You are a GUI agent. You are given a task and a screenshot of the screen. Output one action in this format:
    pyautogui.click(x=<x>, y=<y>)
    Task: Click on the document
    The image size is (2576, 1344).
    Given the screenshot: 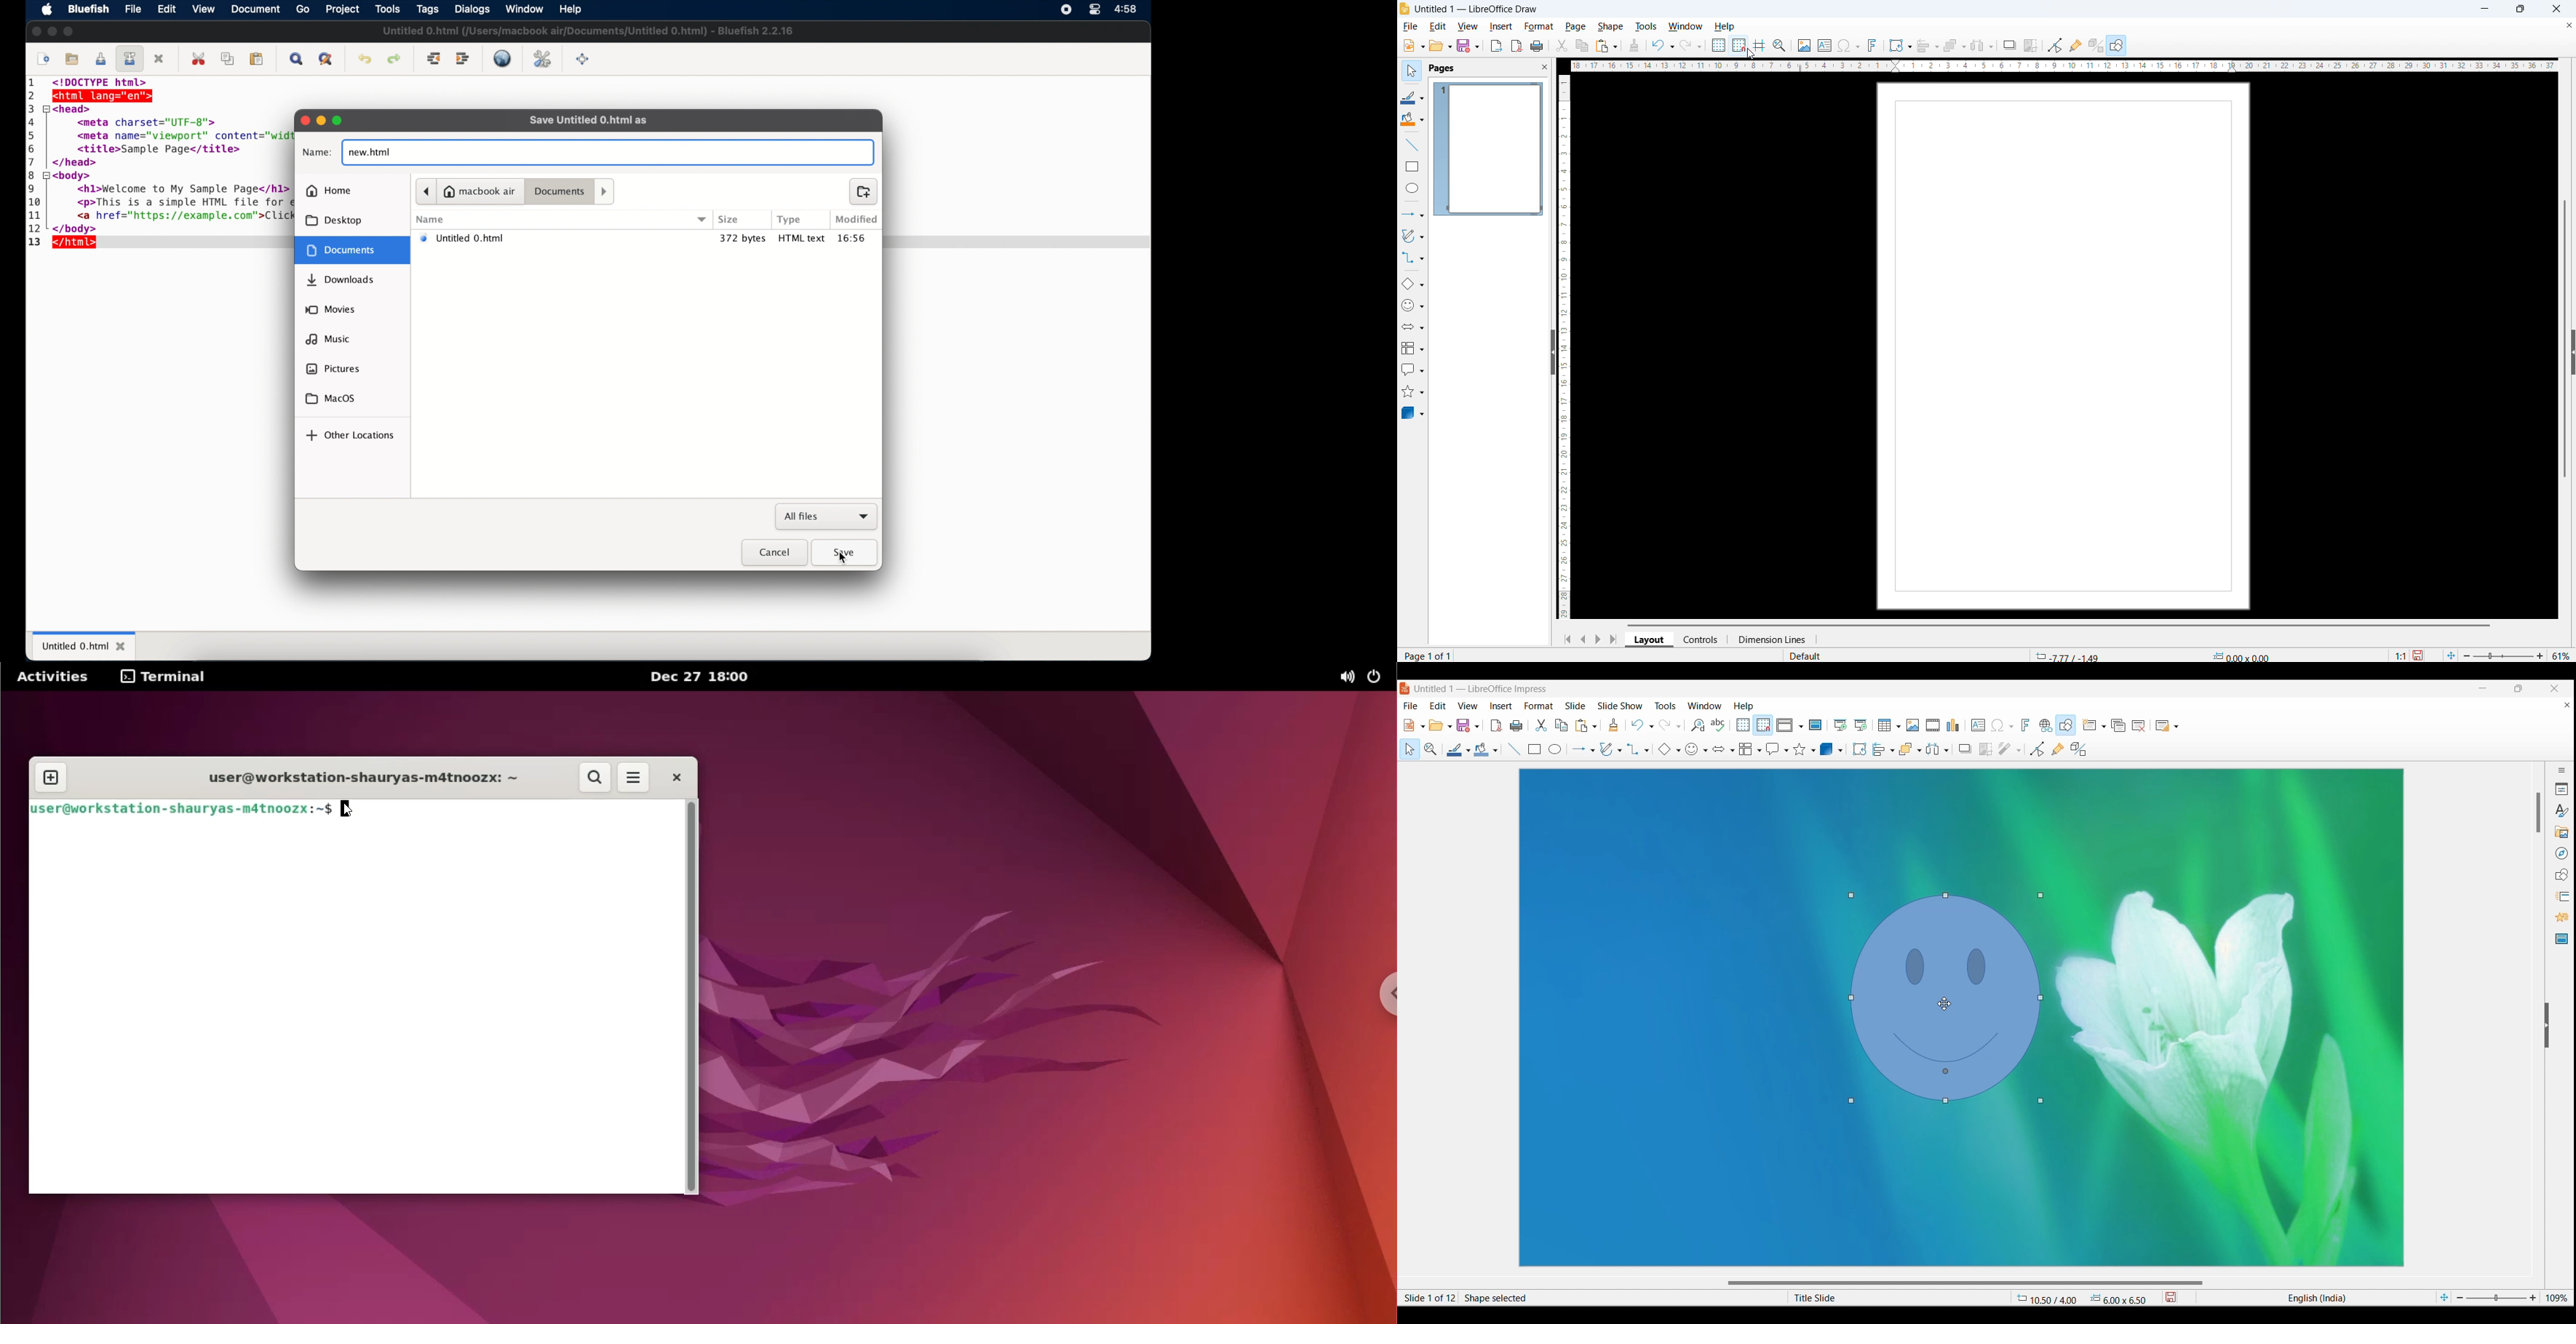 What is the action you would take?
    pyautogui.click(x=257, y=10)
    